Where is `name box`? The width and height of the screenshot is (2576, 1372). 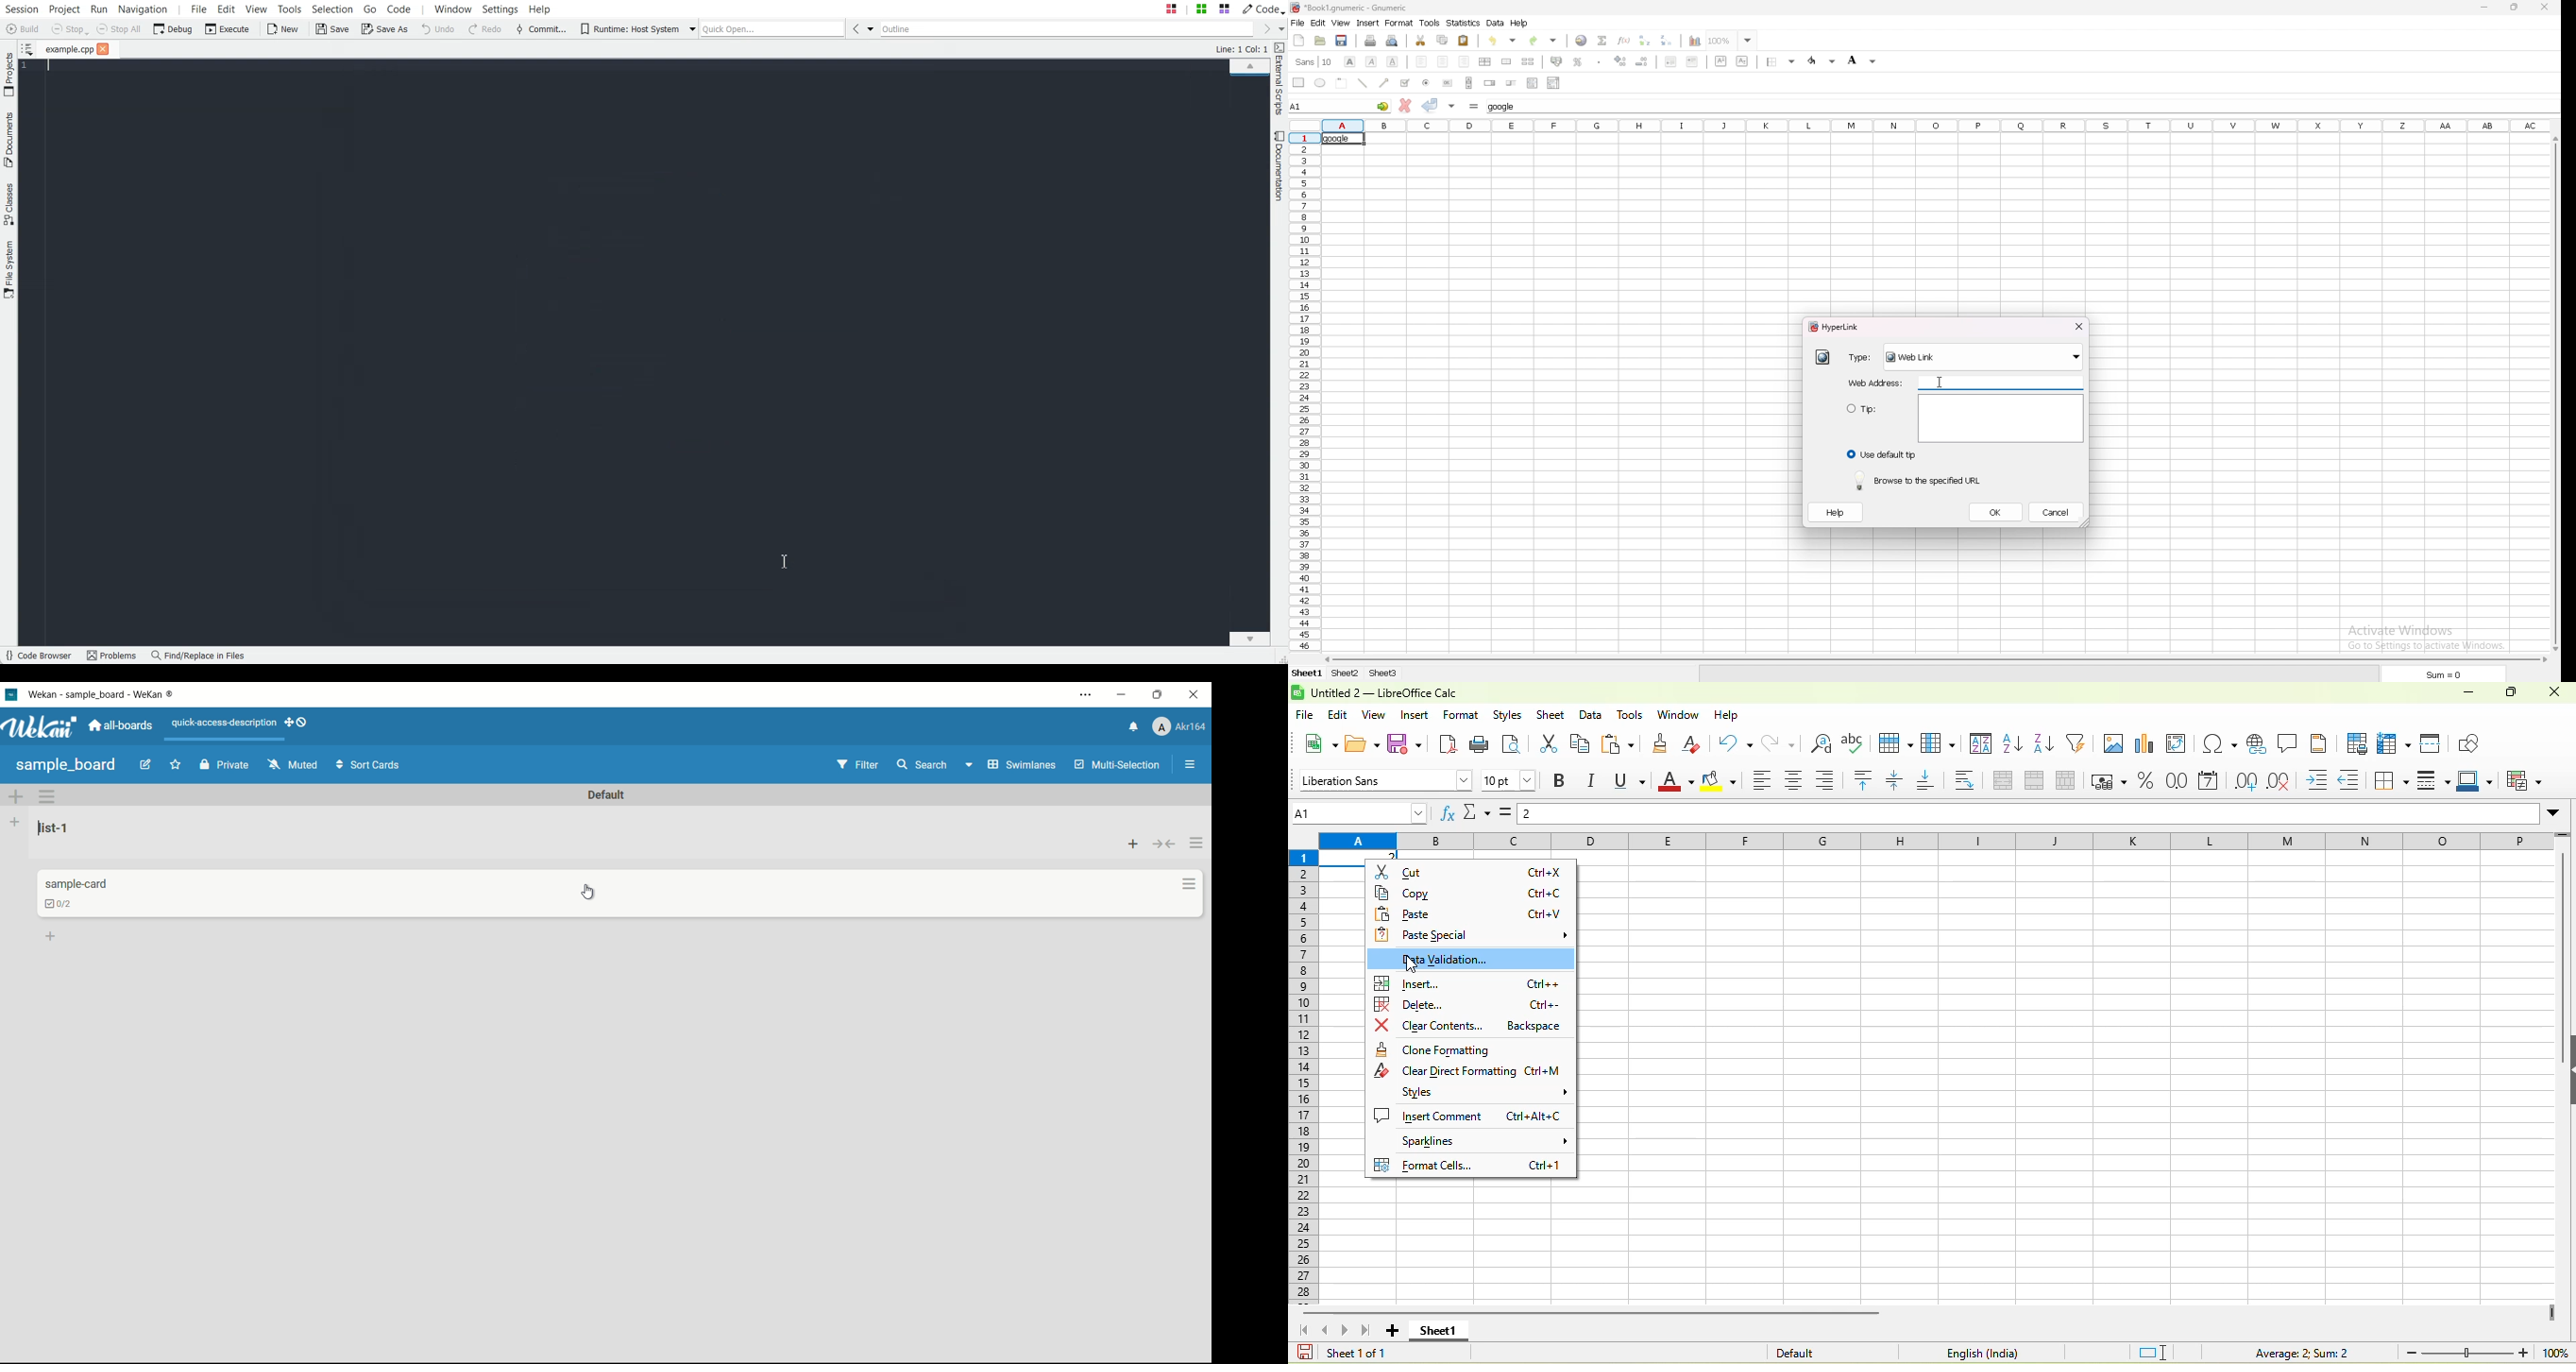
name box is located at coordinates (1362, 812).